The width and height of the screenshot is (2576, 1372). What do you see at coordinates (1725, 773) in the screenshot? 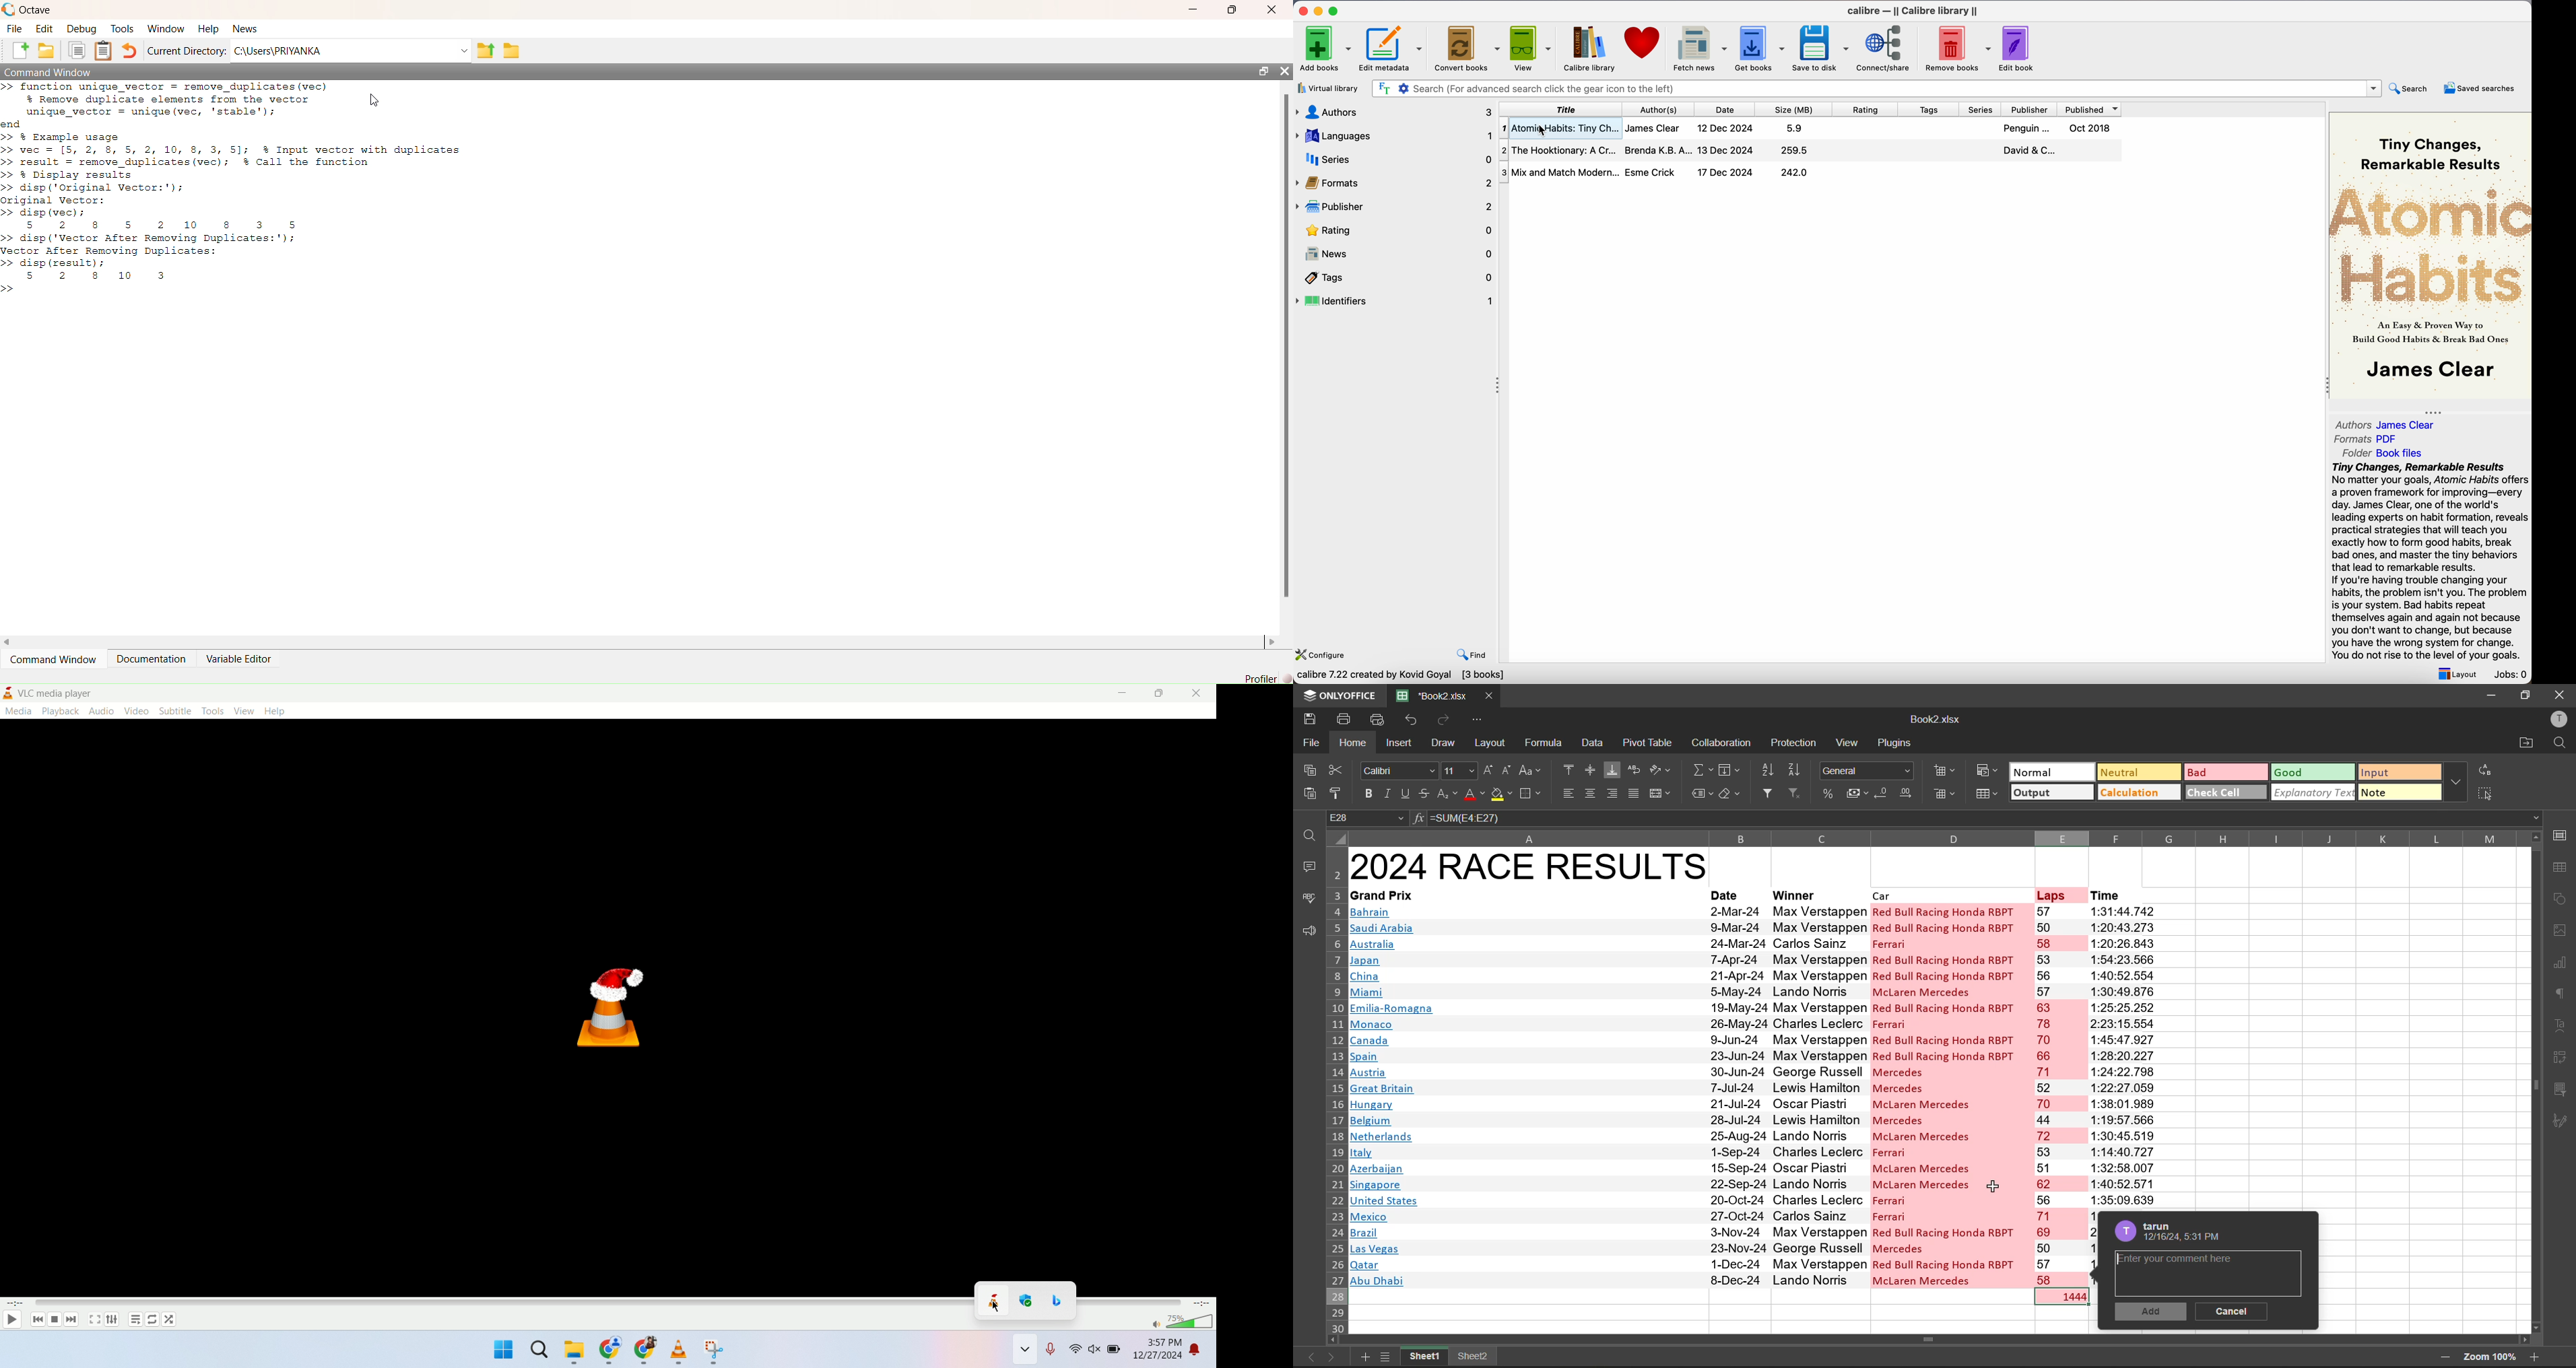
I see `fields` at bounding box center [1725, 773].